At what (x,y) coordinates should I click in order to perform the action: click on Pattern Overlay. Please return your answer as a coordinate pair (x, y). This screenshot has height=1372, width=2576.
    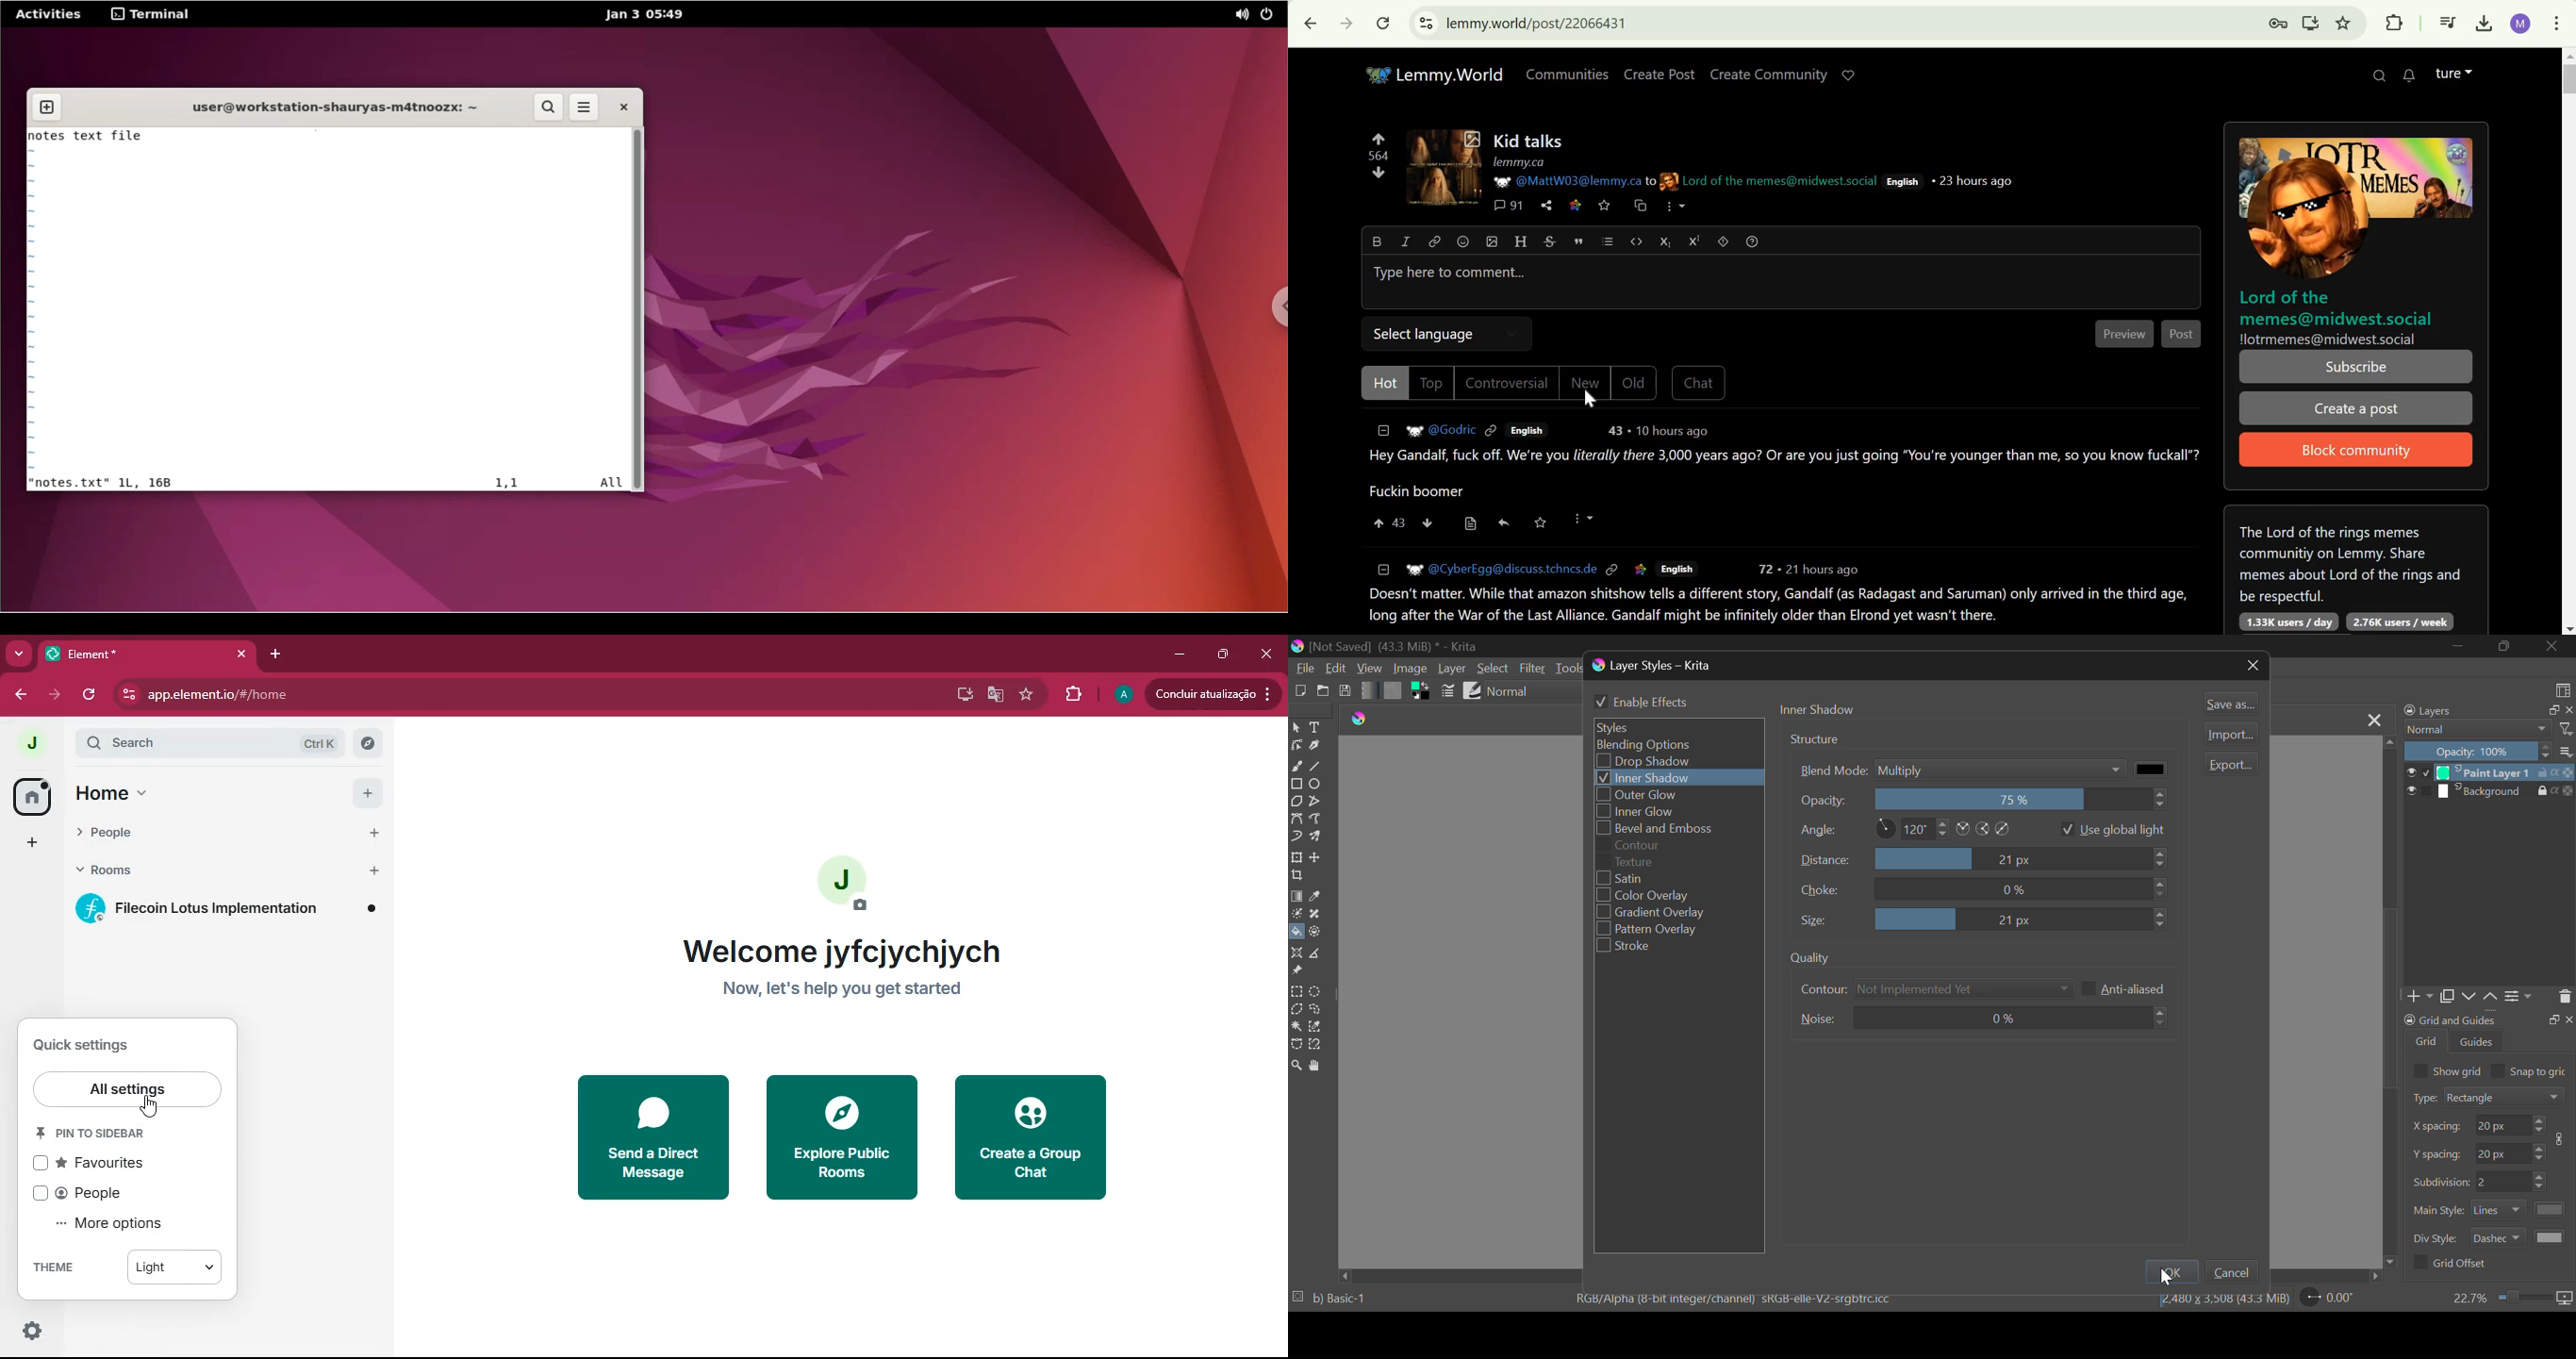
    Looking at the image, I should click on (1664, 931).